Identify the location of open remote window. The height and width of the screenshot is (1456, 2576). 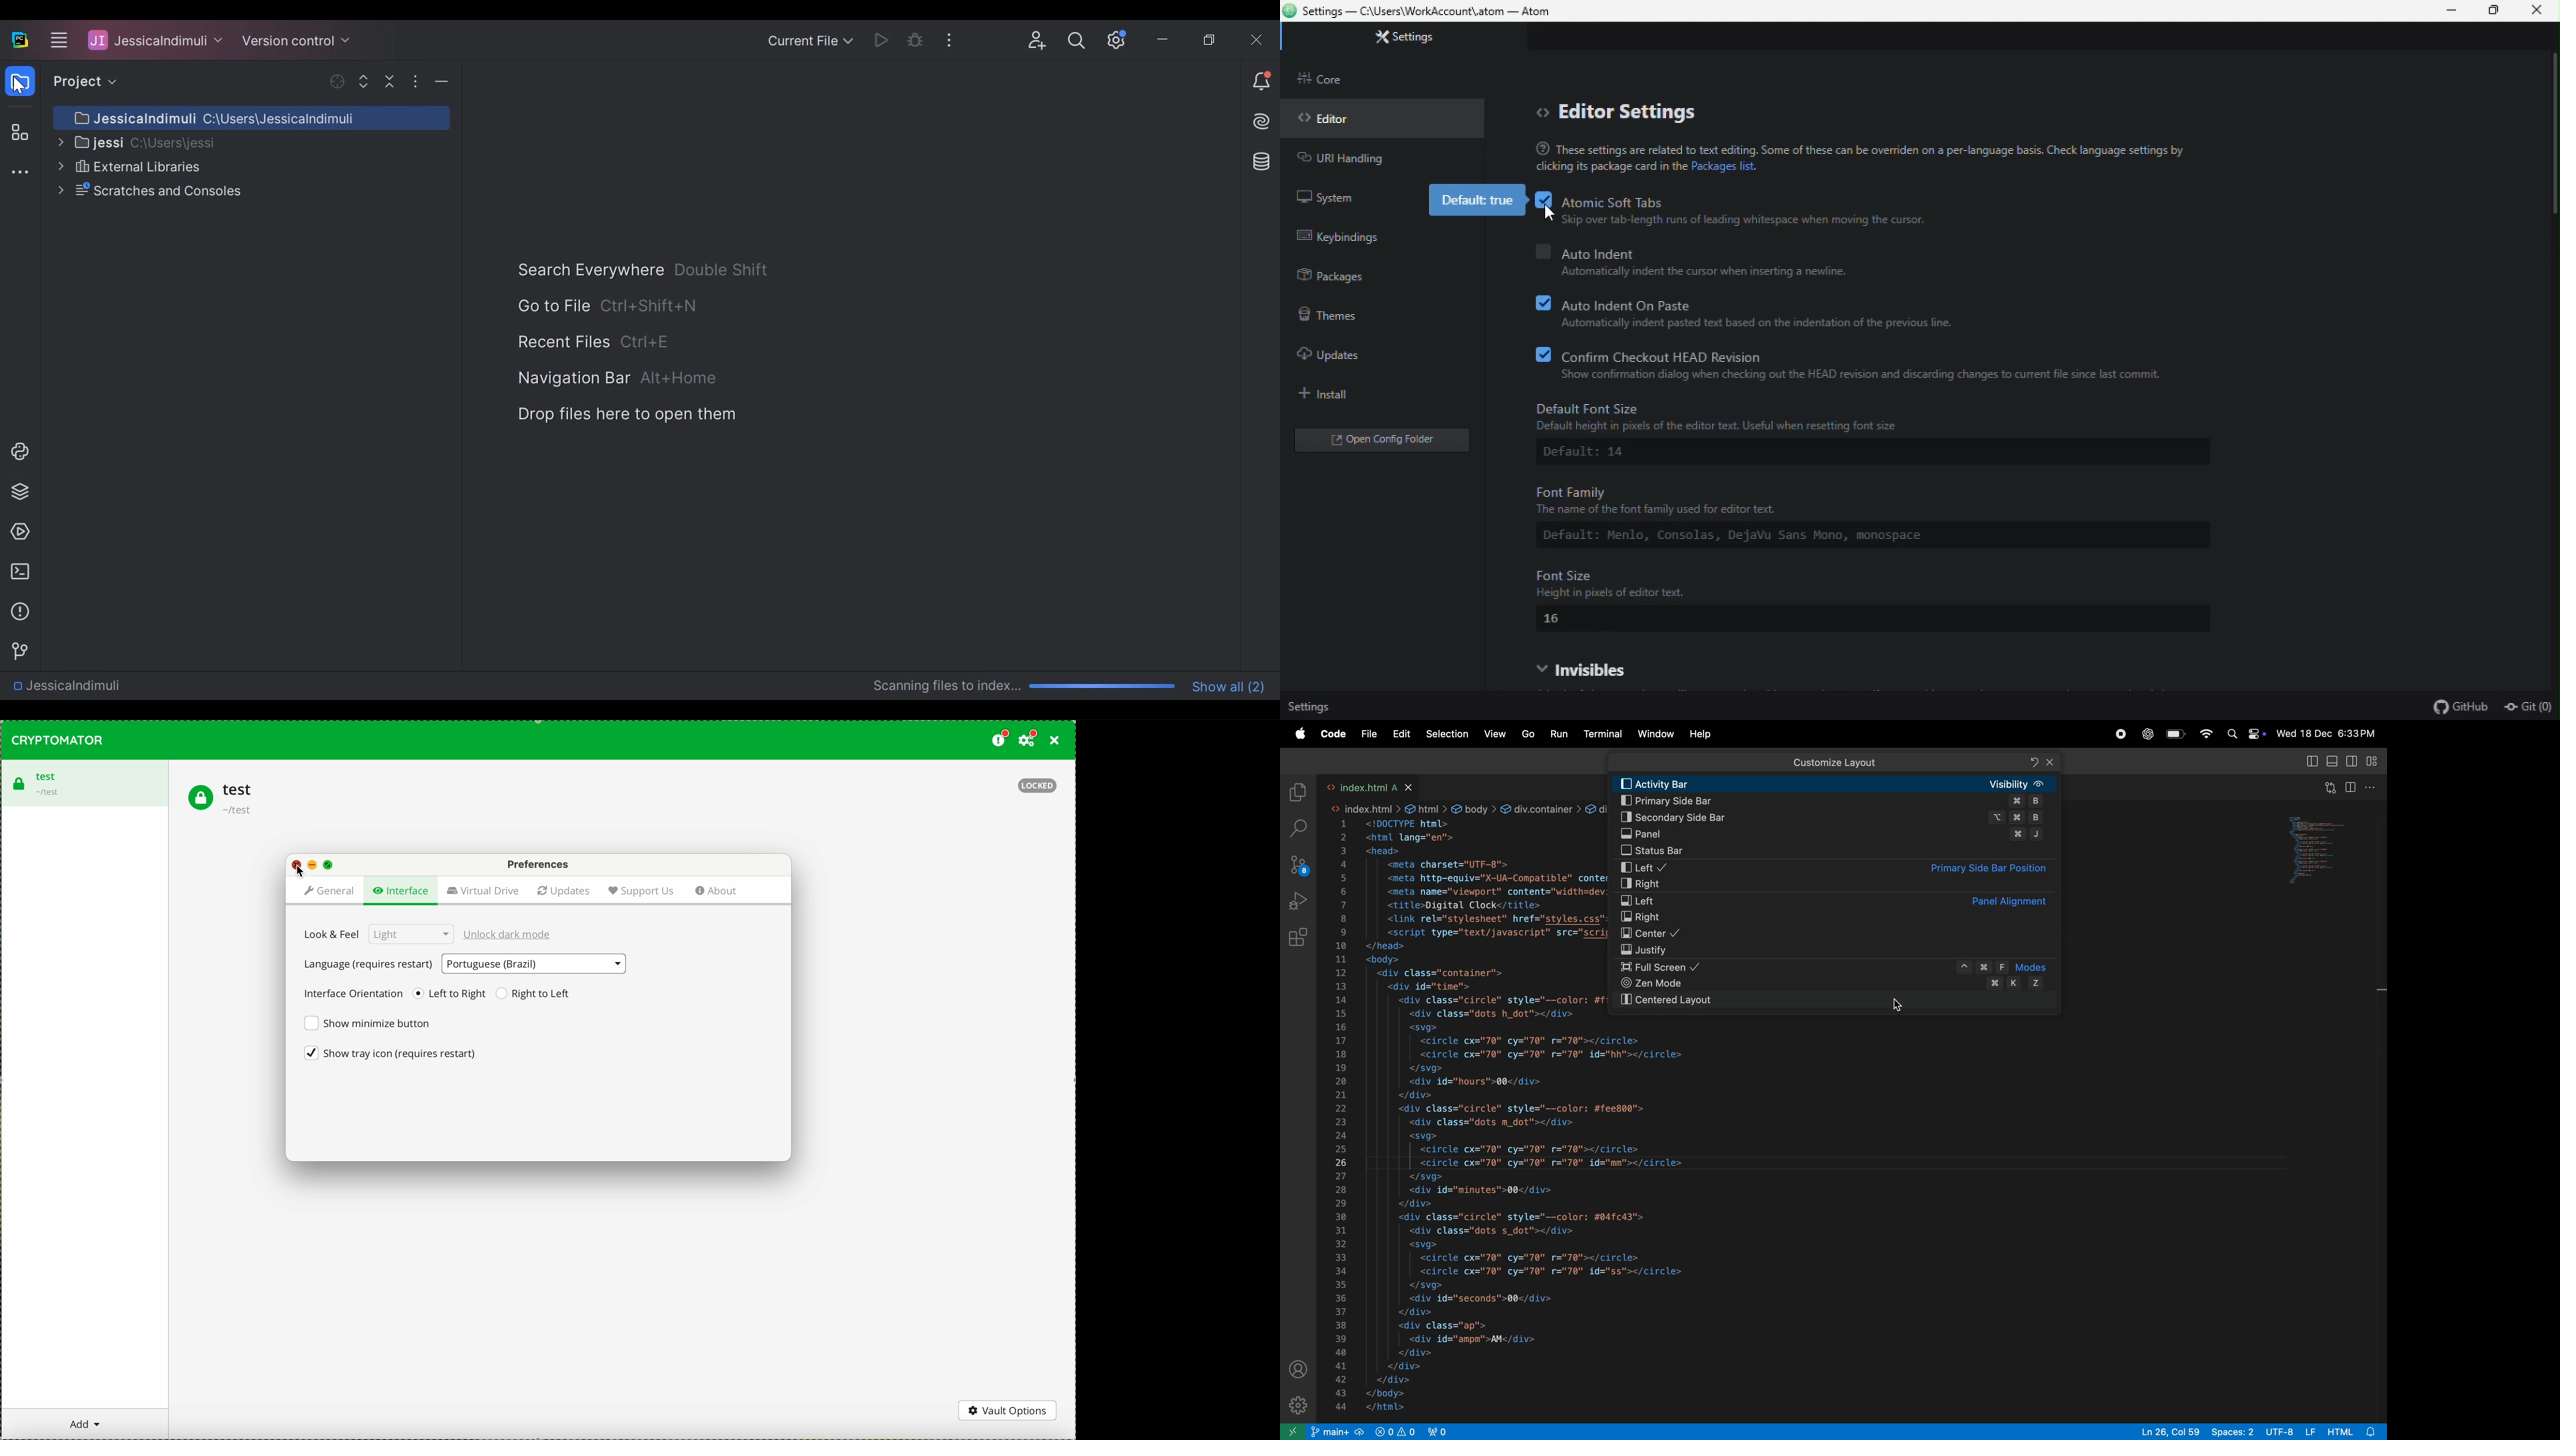
(1295, 1431).